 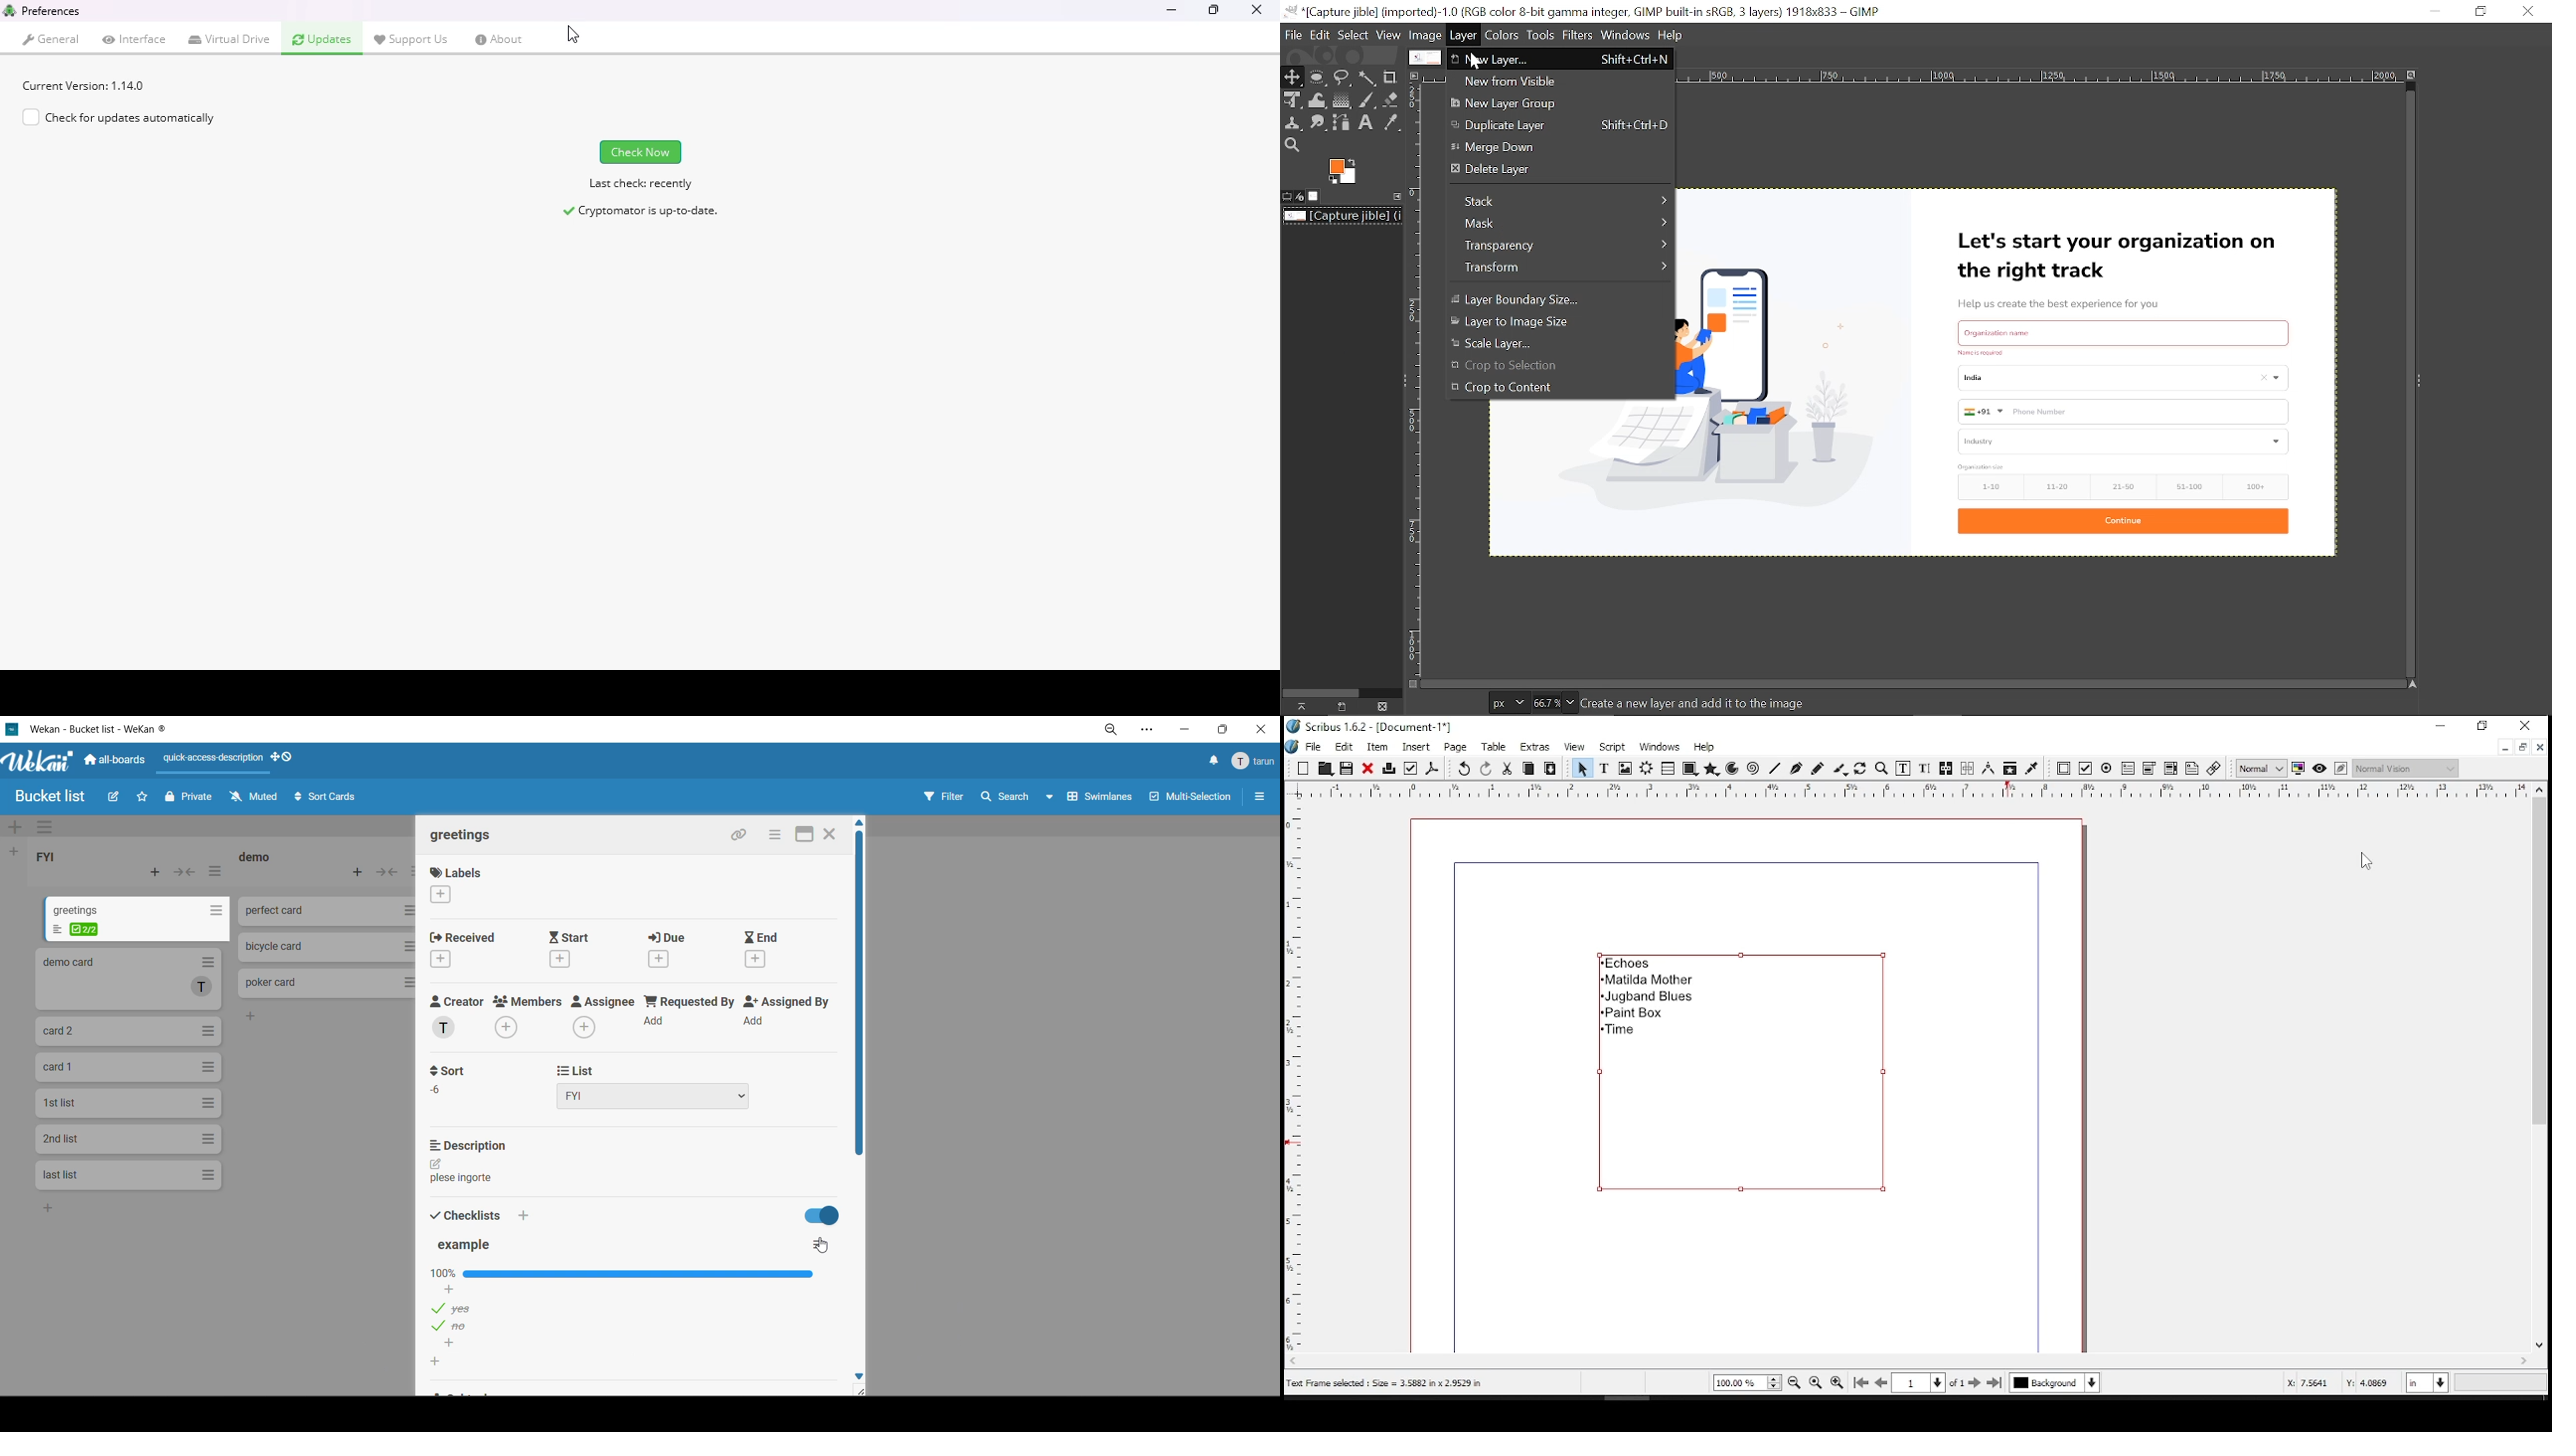 I want to click on Select, so click(x=1355, y=35).